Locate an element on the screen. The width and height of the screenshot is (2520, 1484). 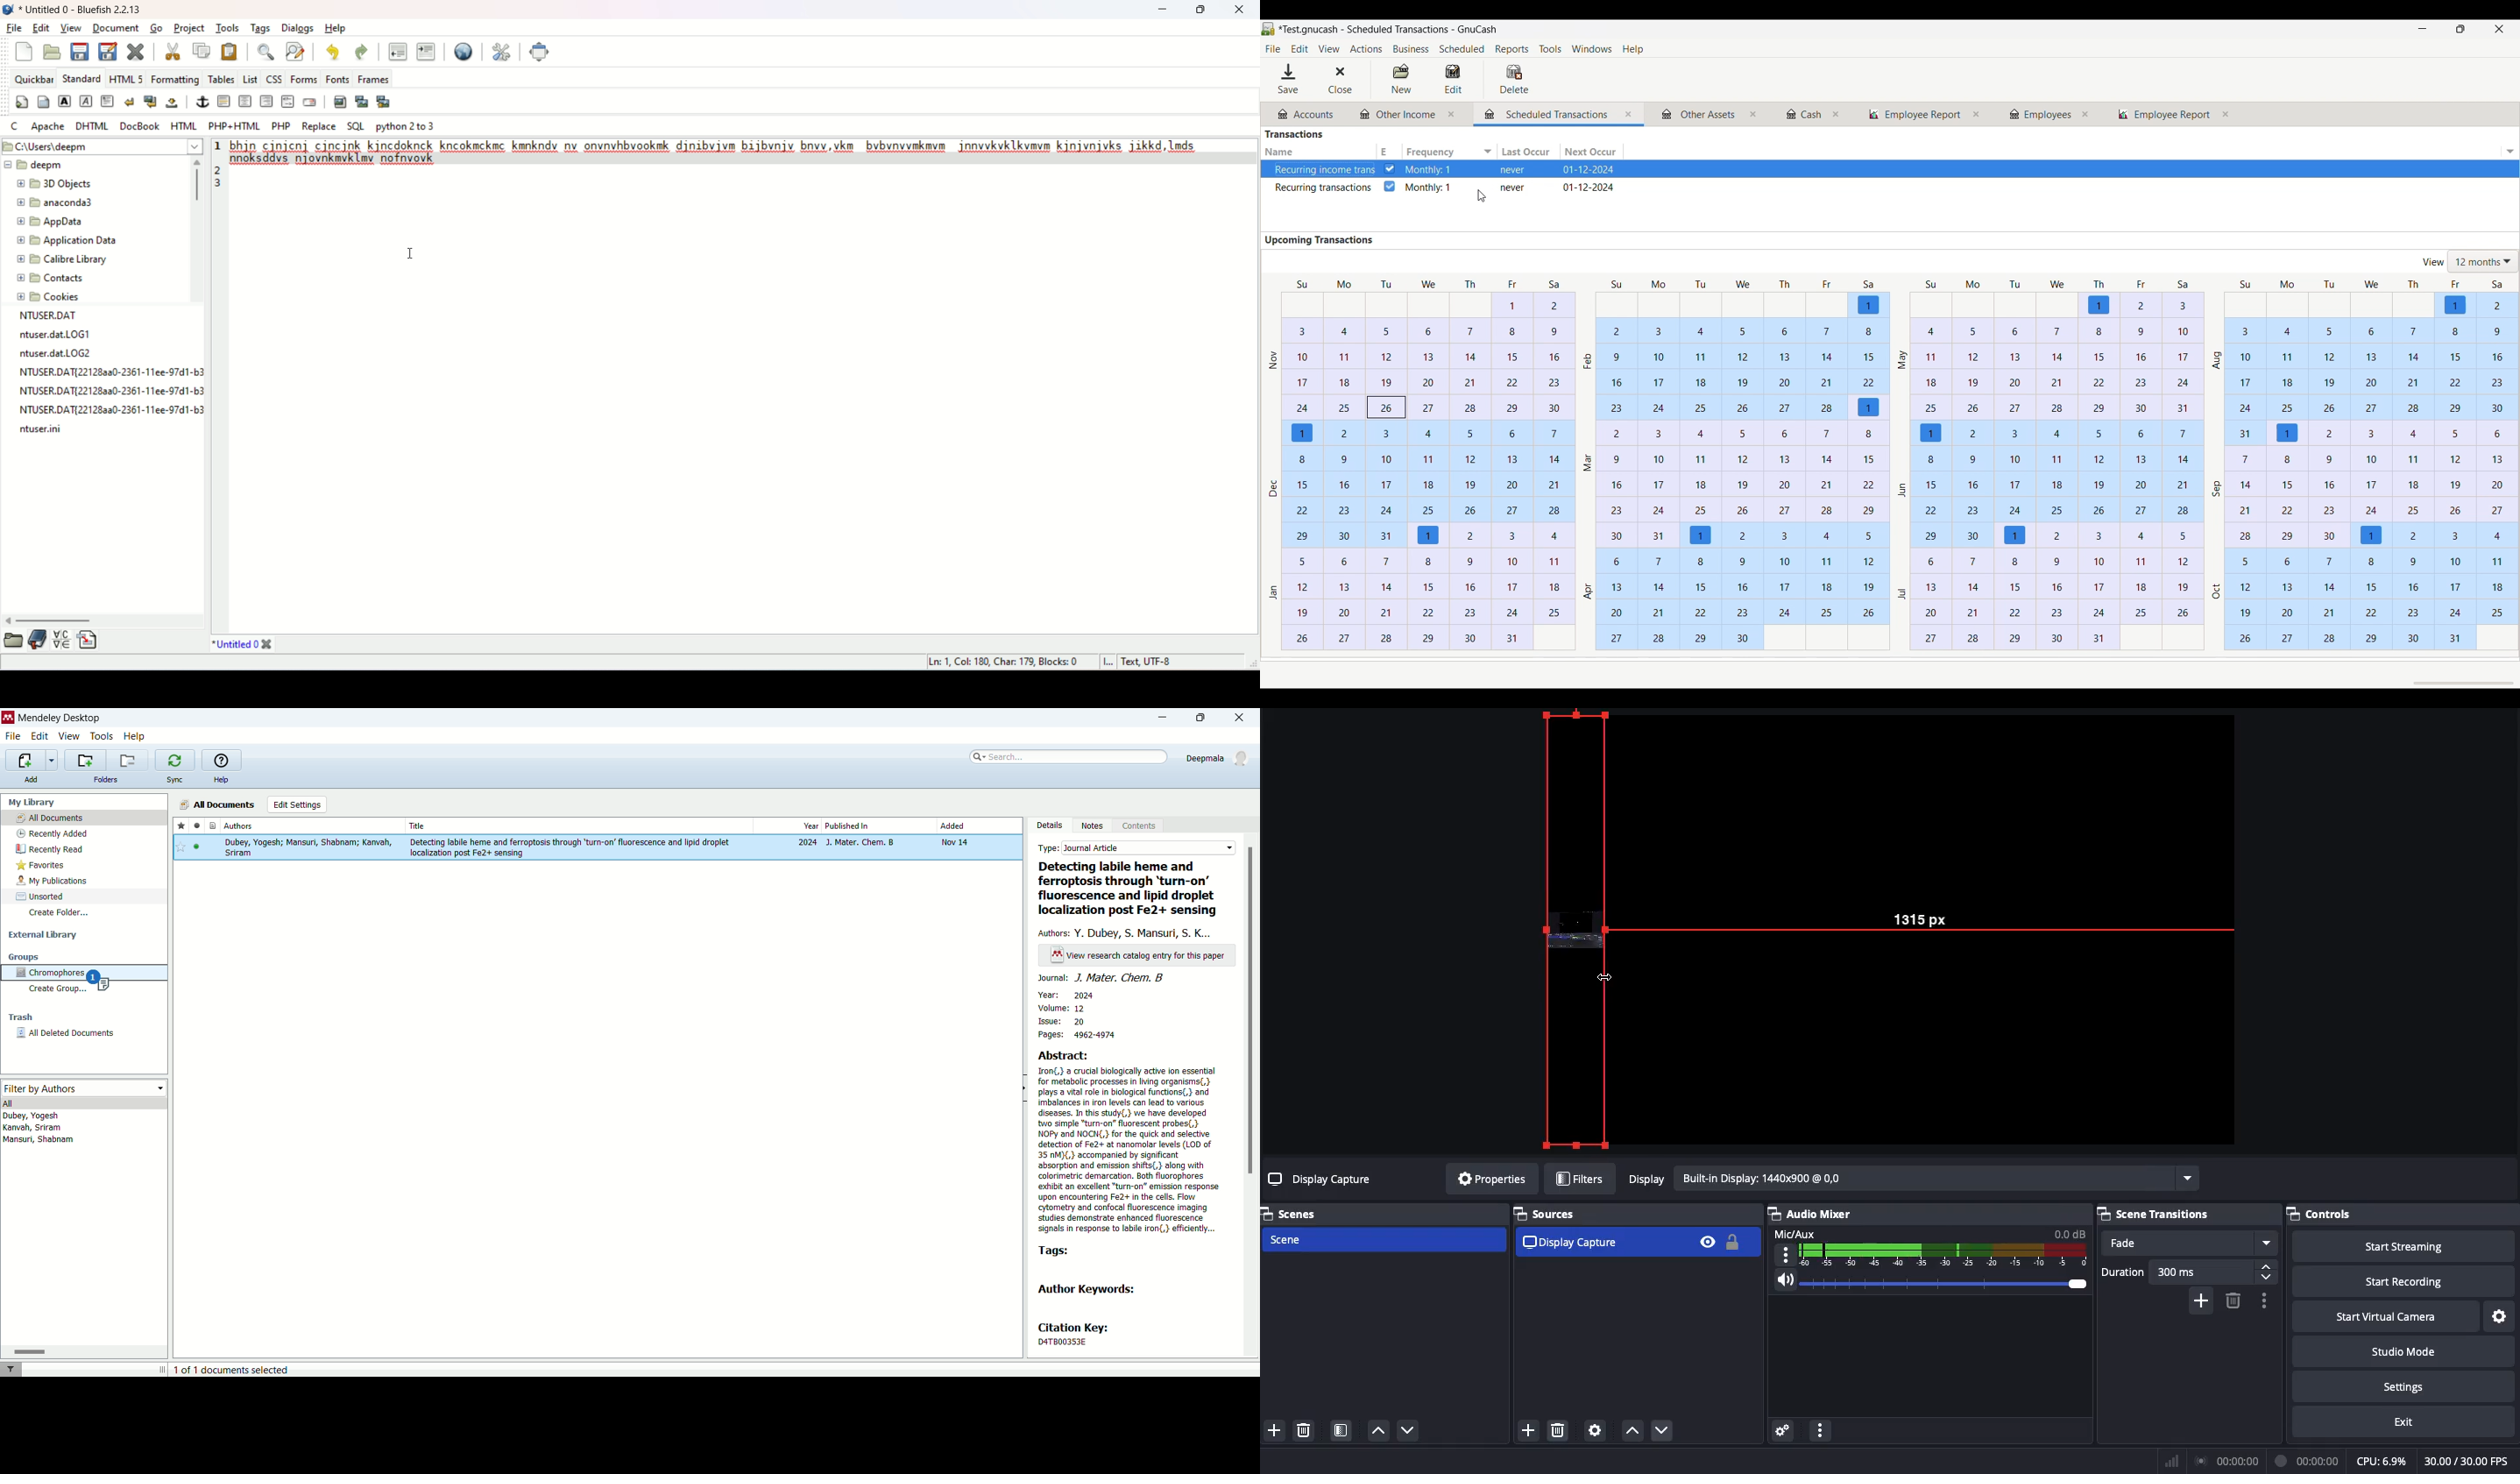
new is located at coordinates (24, 51).